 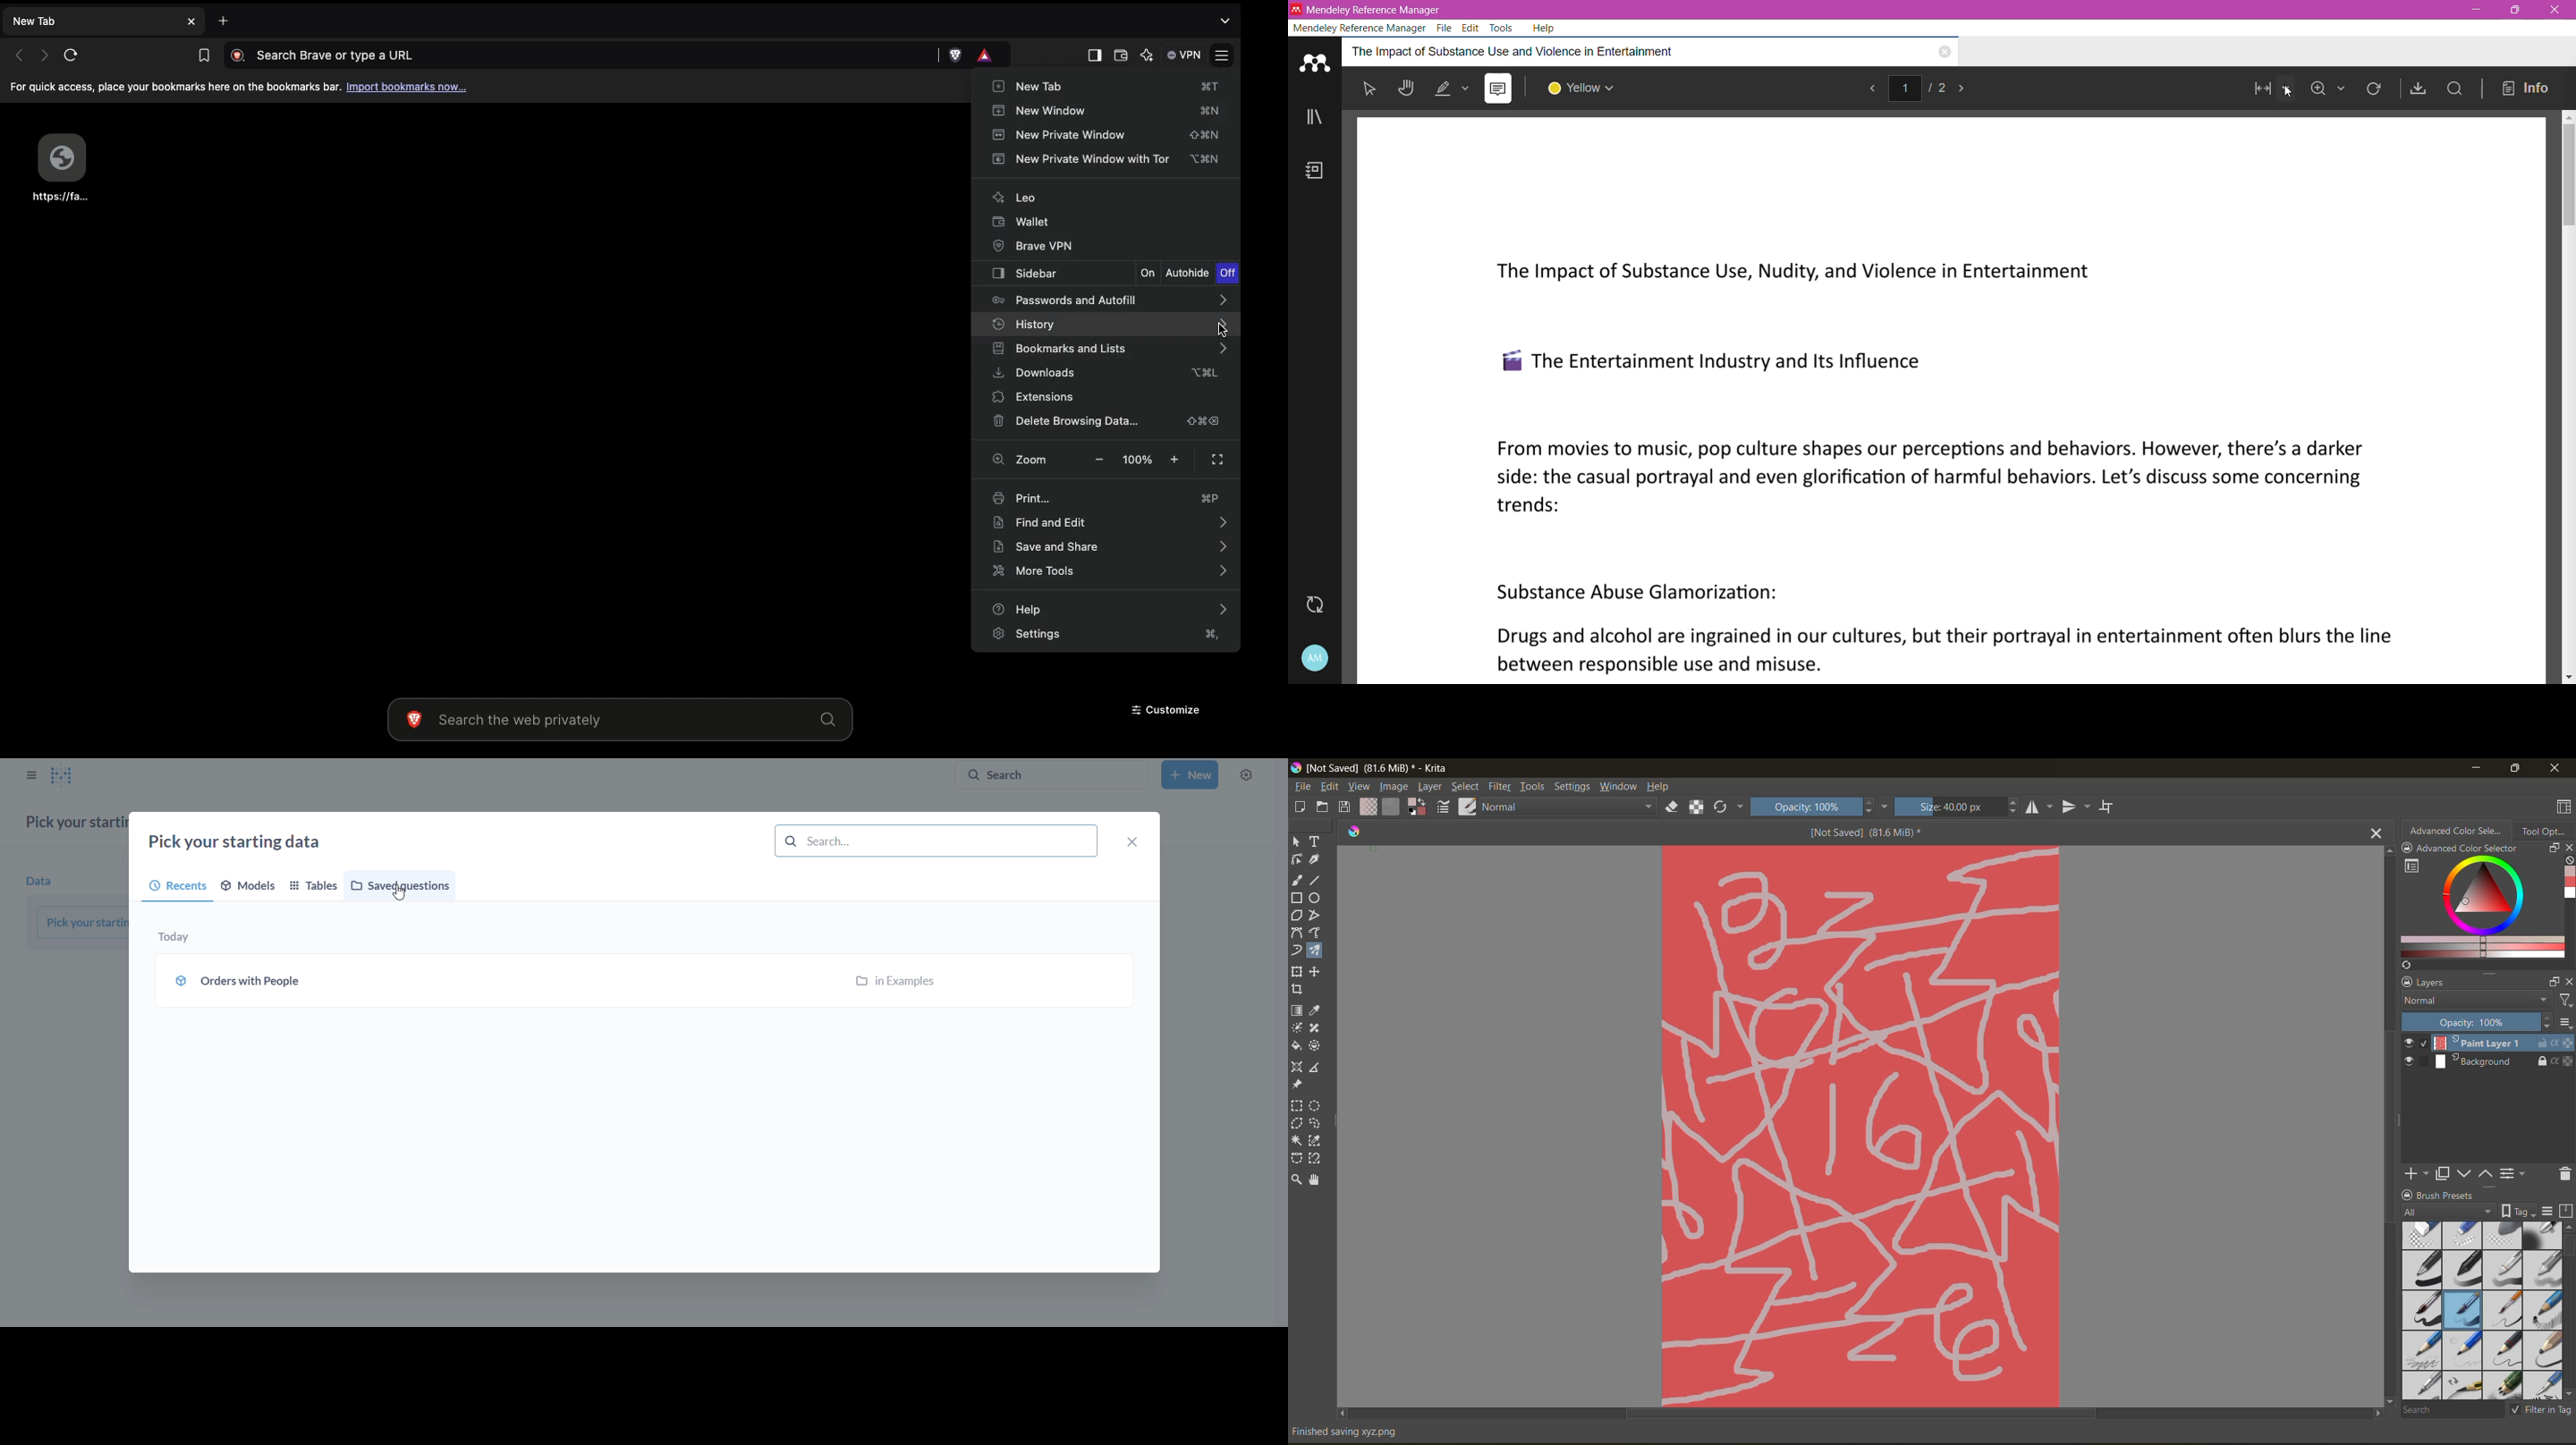 I want to click on lock/unlock docker, so click(x=2409, y=1194).